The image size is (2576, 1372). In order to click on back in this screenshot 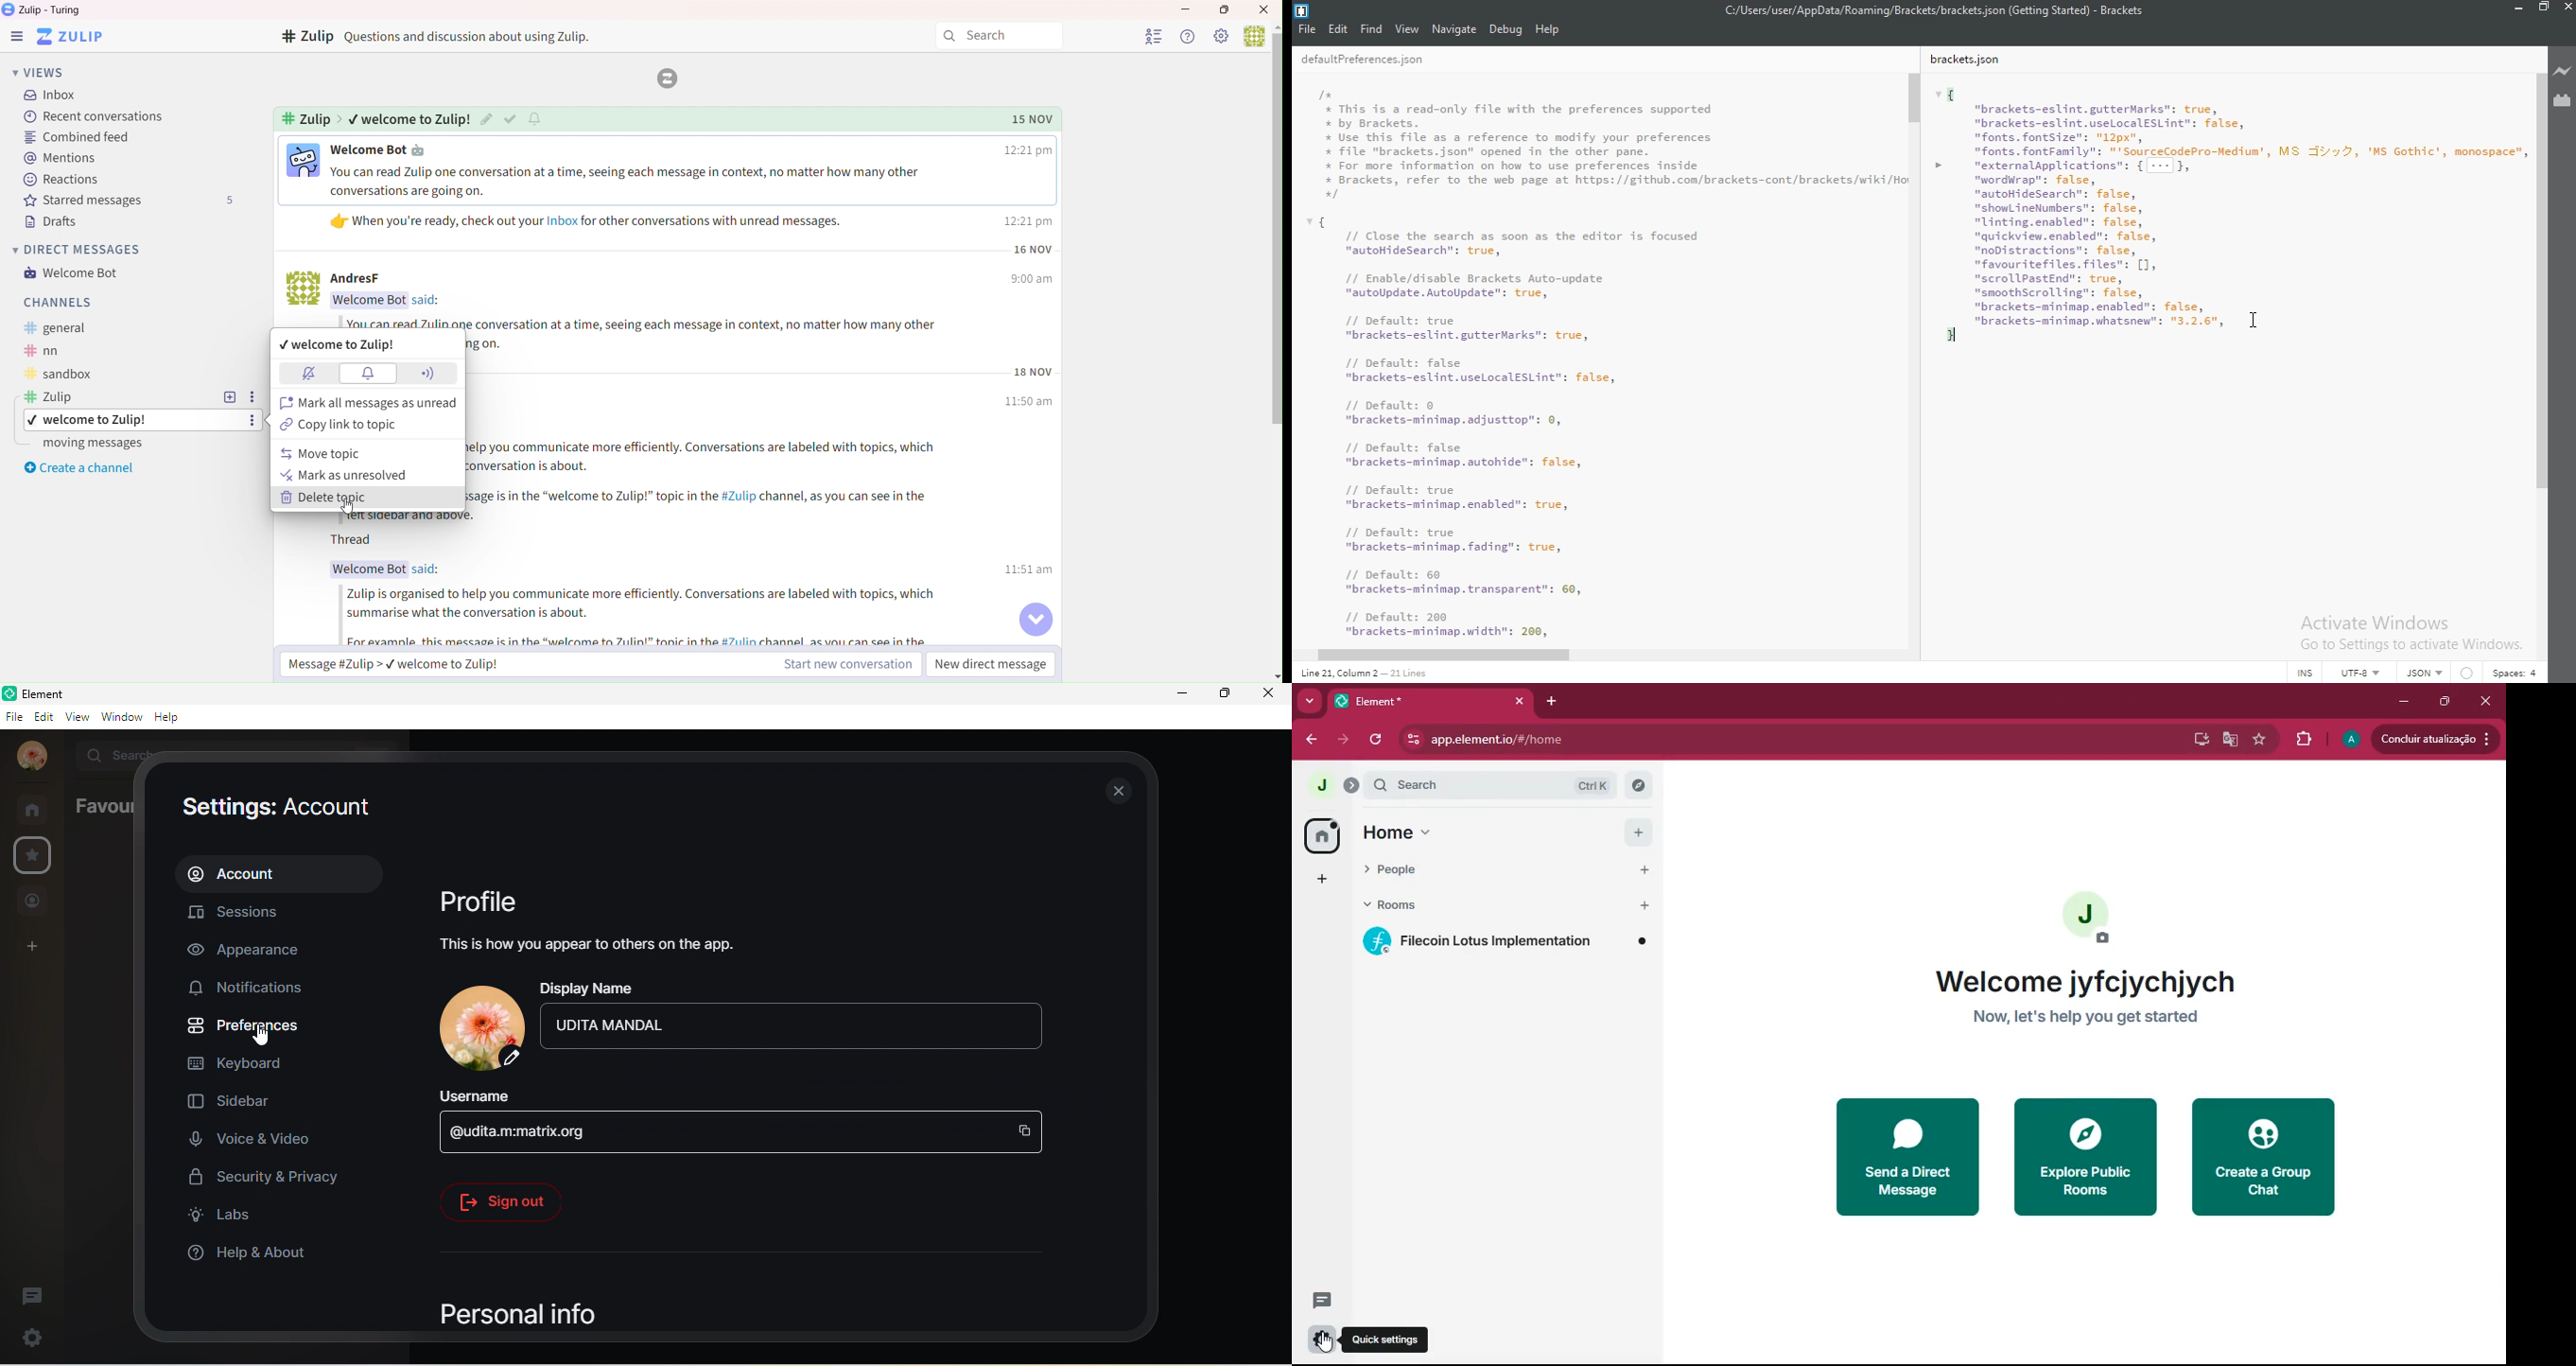, I will do `click(1310, 737)`.